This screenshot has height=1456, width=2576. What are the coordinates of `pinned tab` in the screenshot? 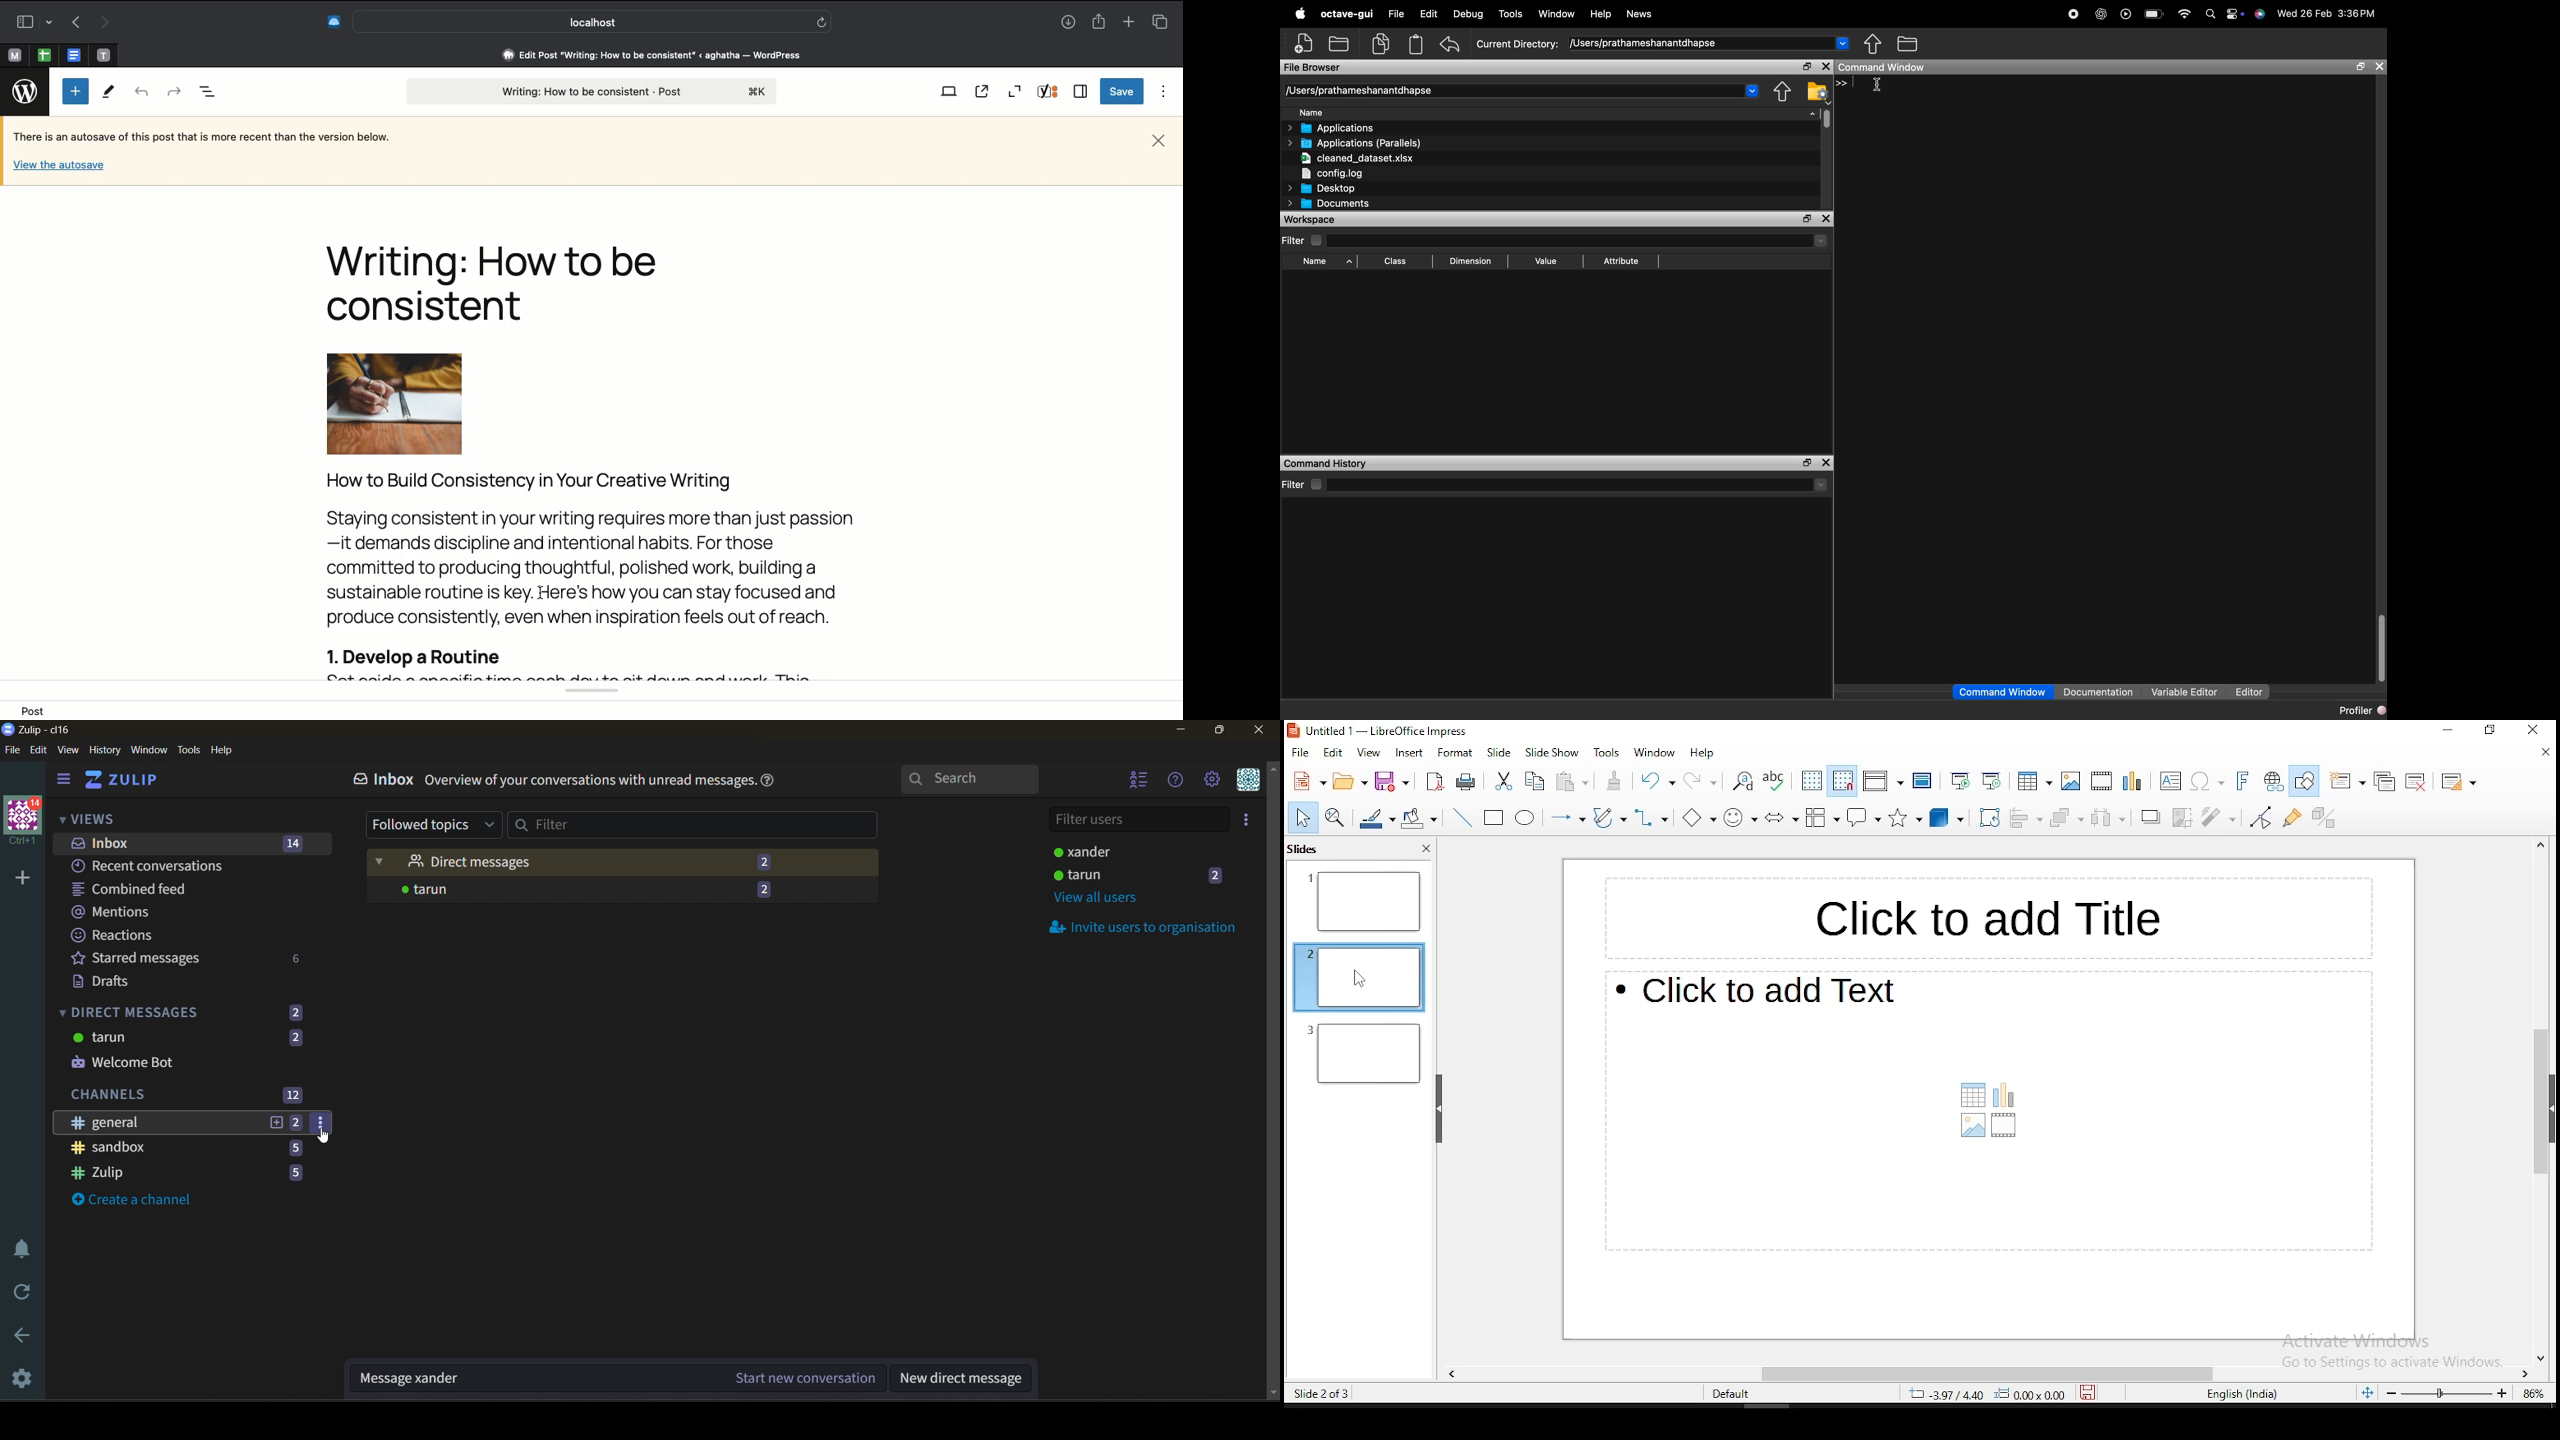 It's located at (105, 53).